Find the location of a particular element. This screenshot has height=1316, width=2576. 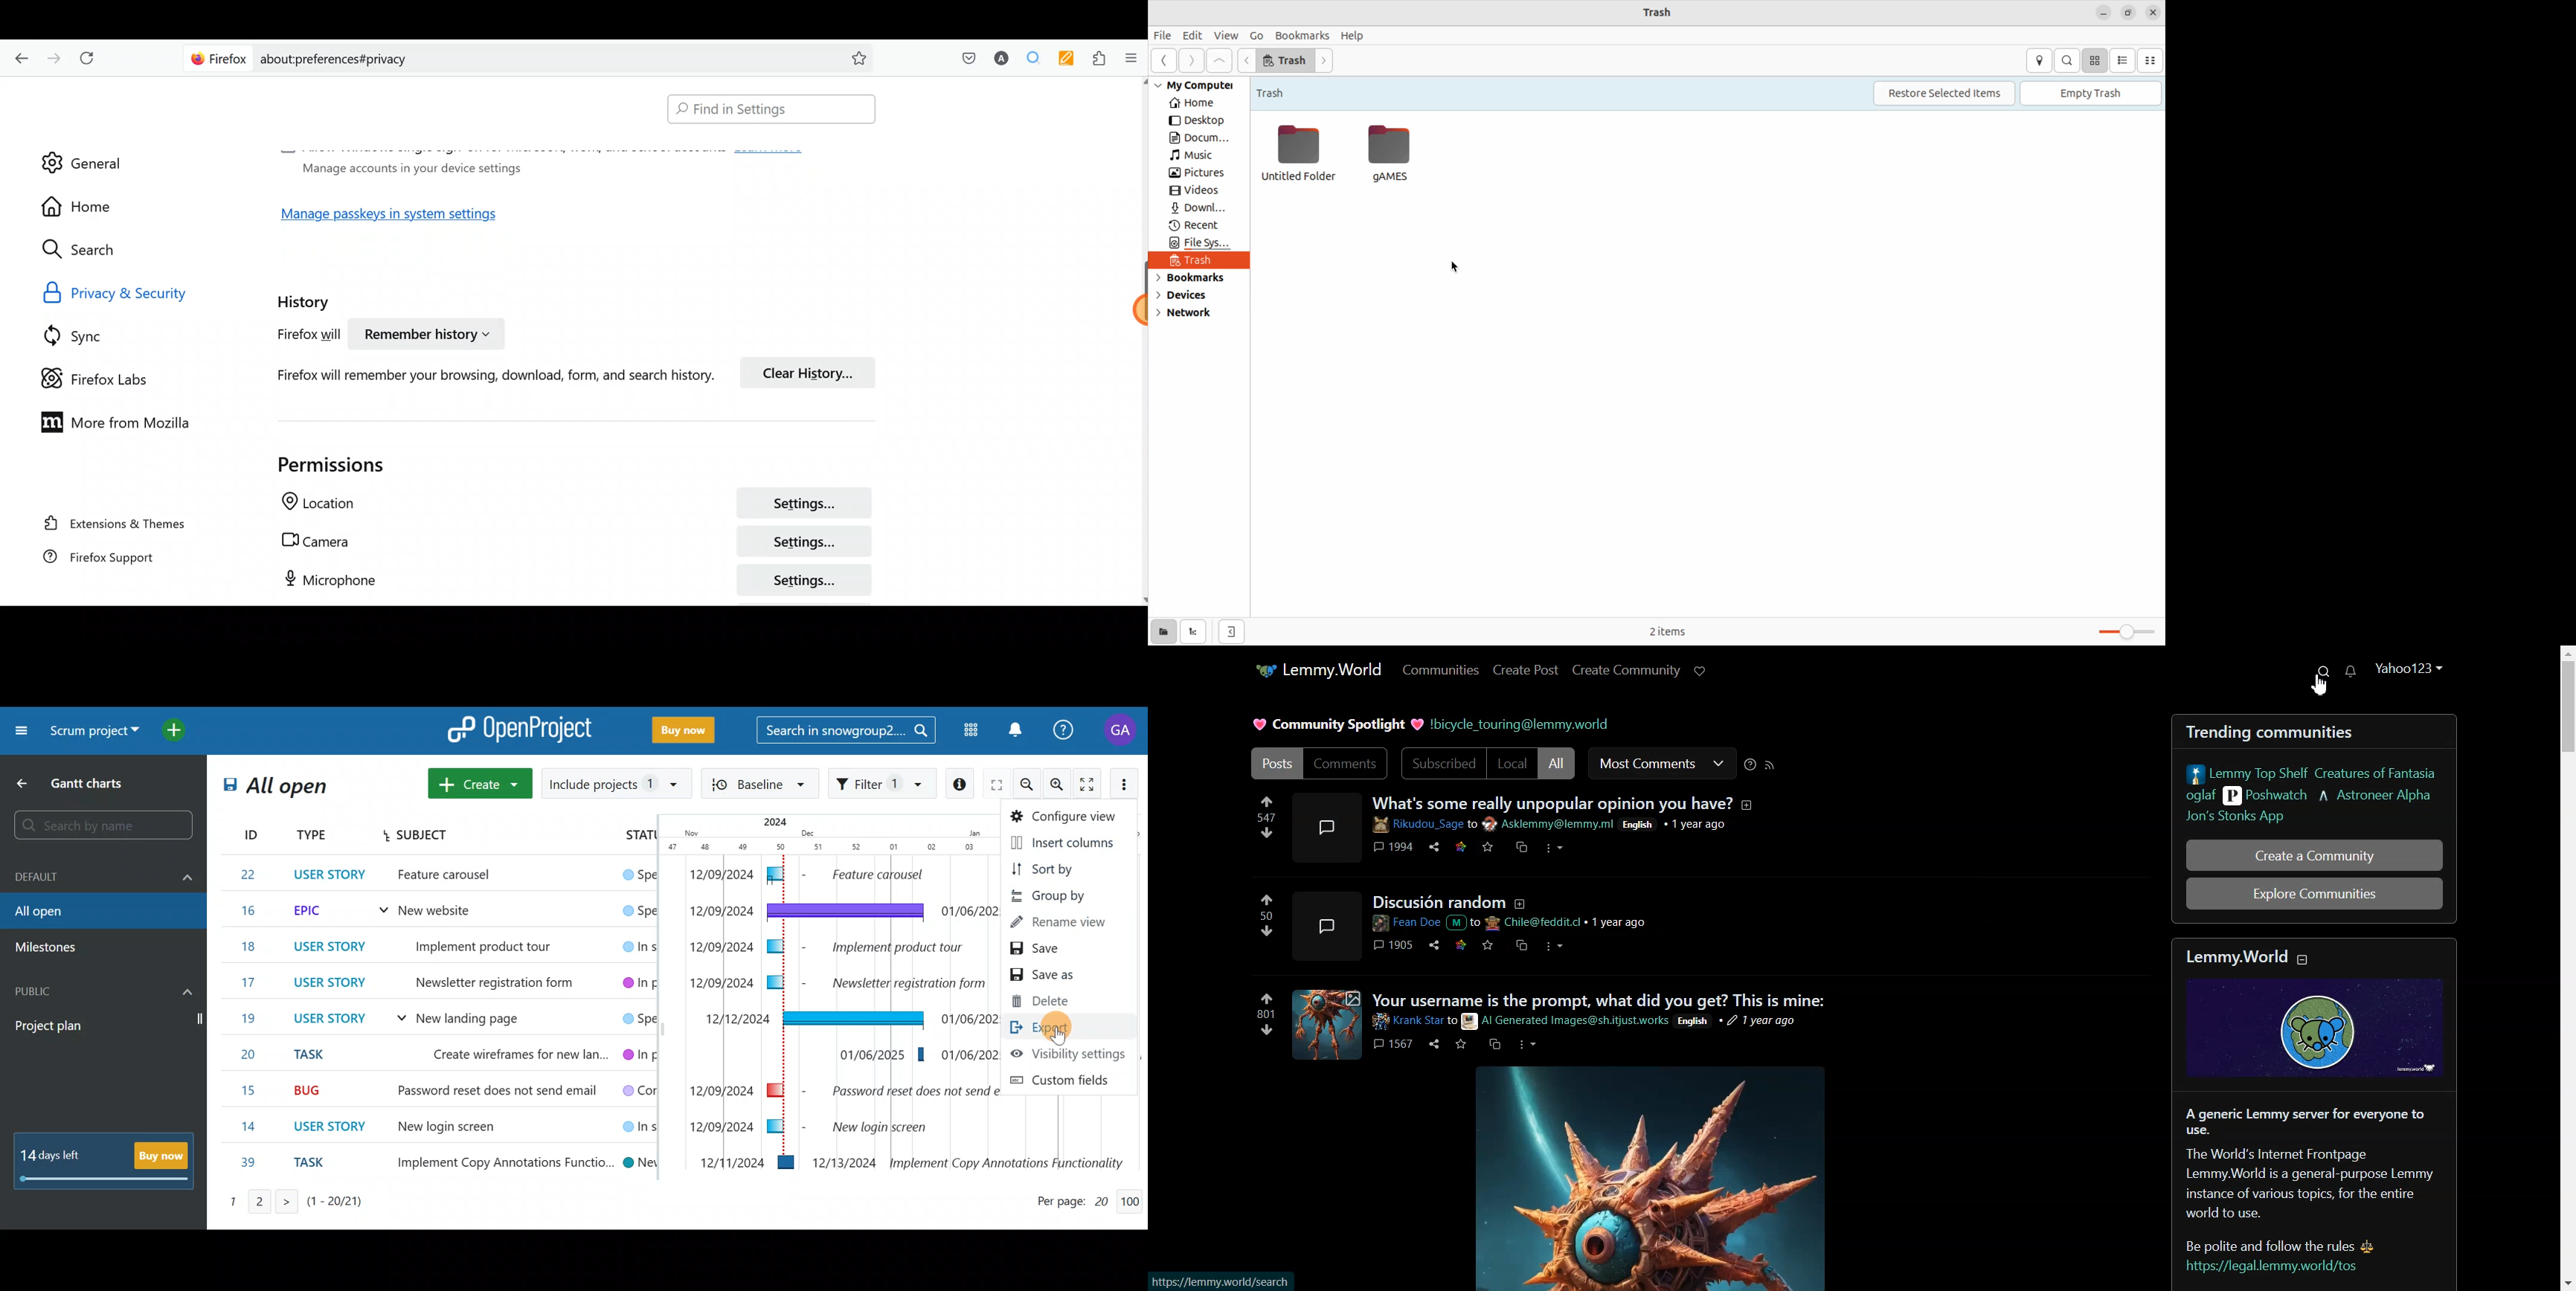

15 is located at coordinates (250, 1091).